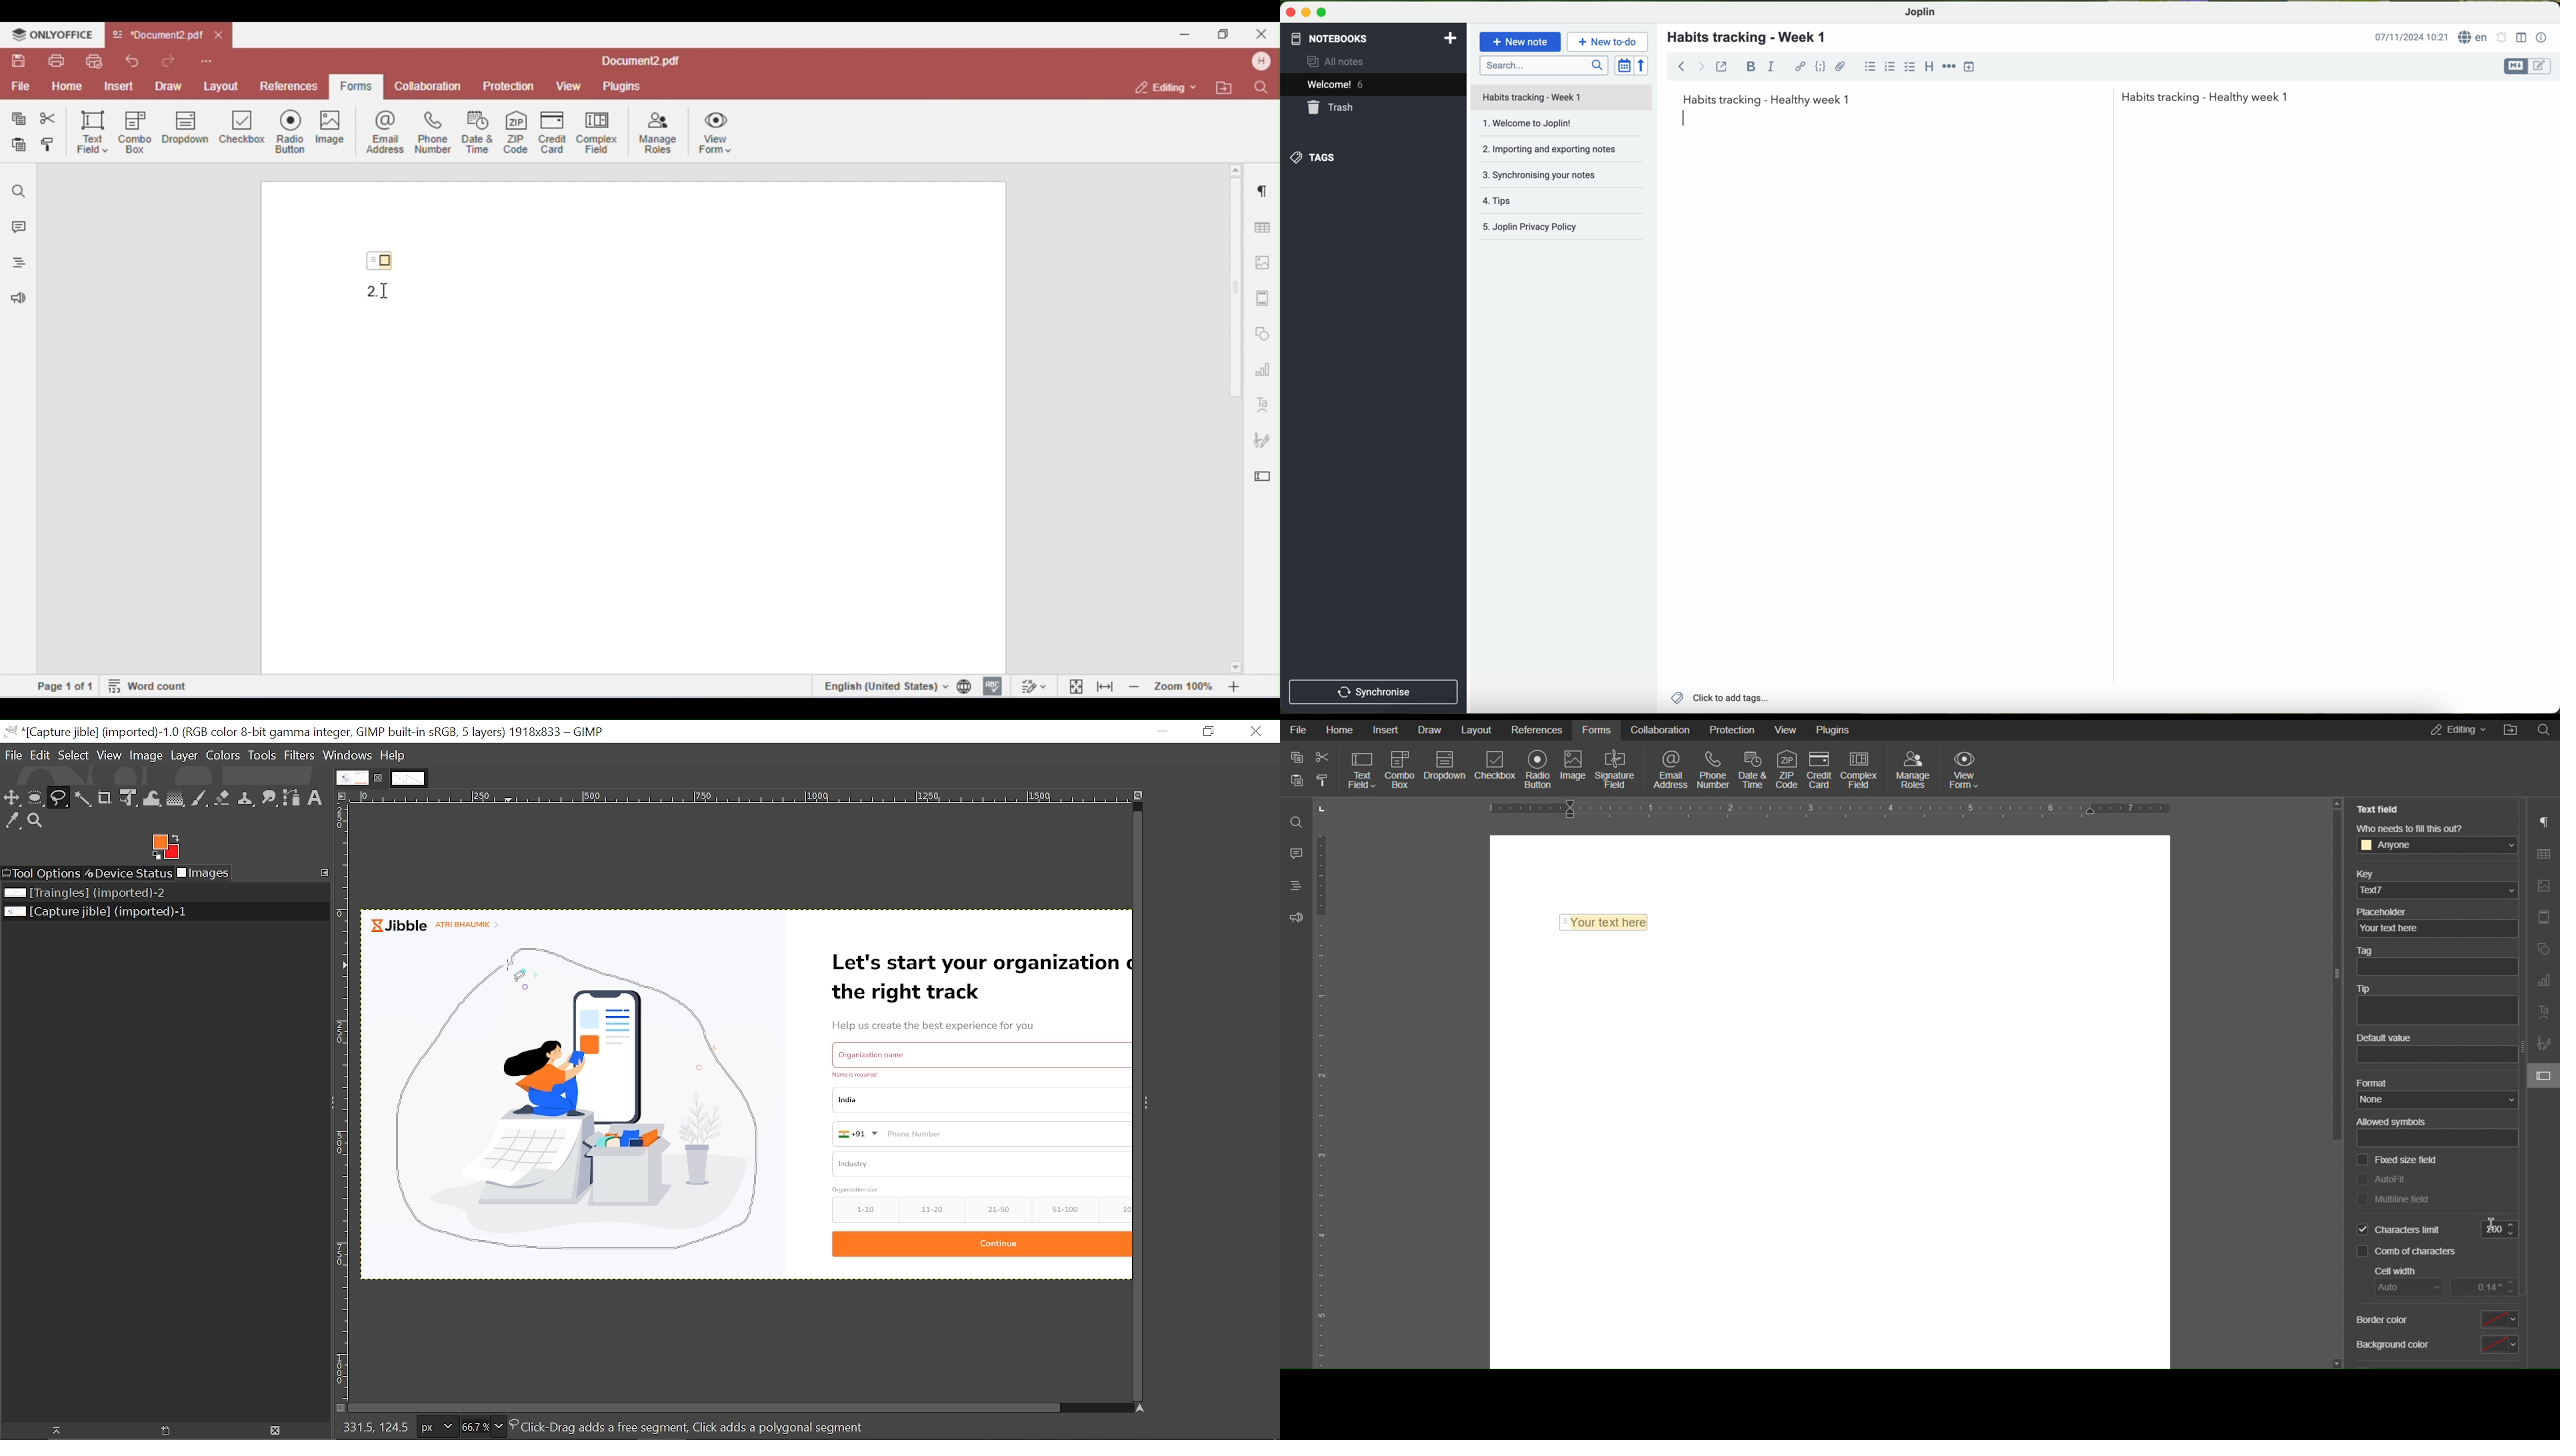 The height and width of the screenshot is (1456, 2576). What do you see at coordinates (1919, 12) in the screenshot?
I see `Joplin` at bounding box center [1919, 12].